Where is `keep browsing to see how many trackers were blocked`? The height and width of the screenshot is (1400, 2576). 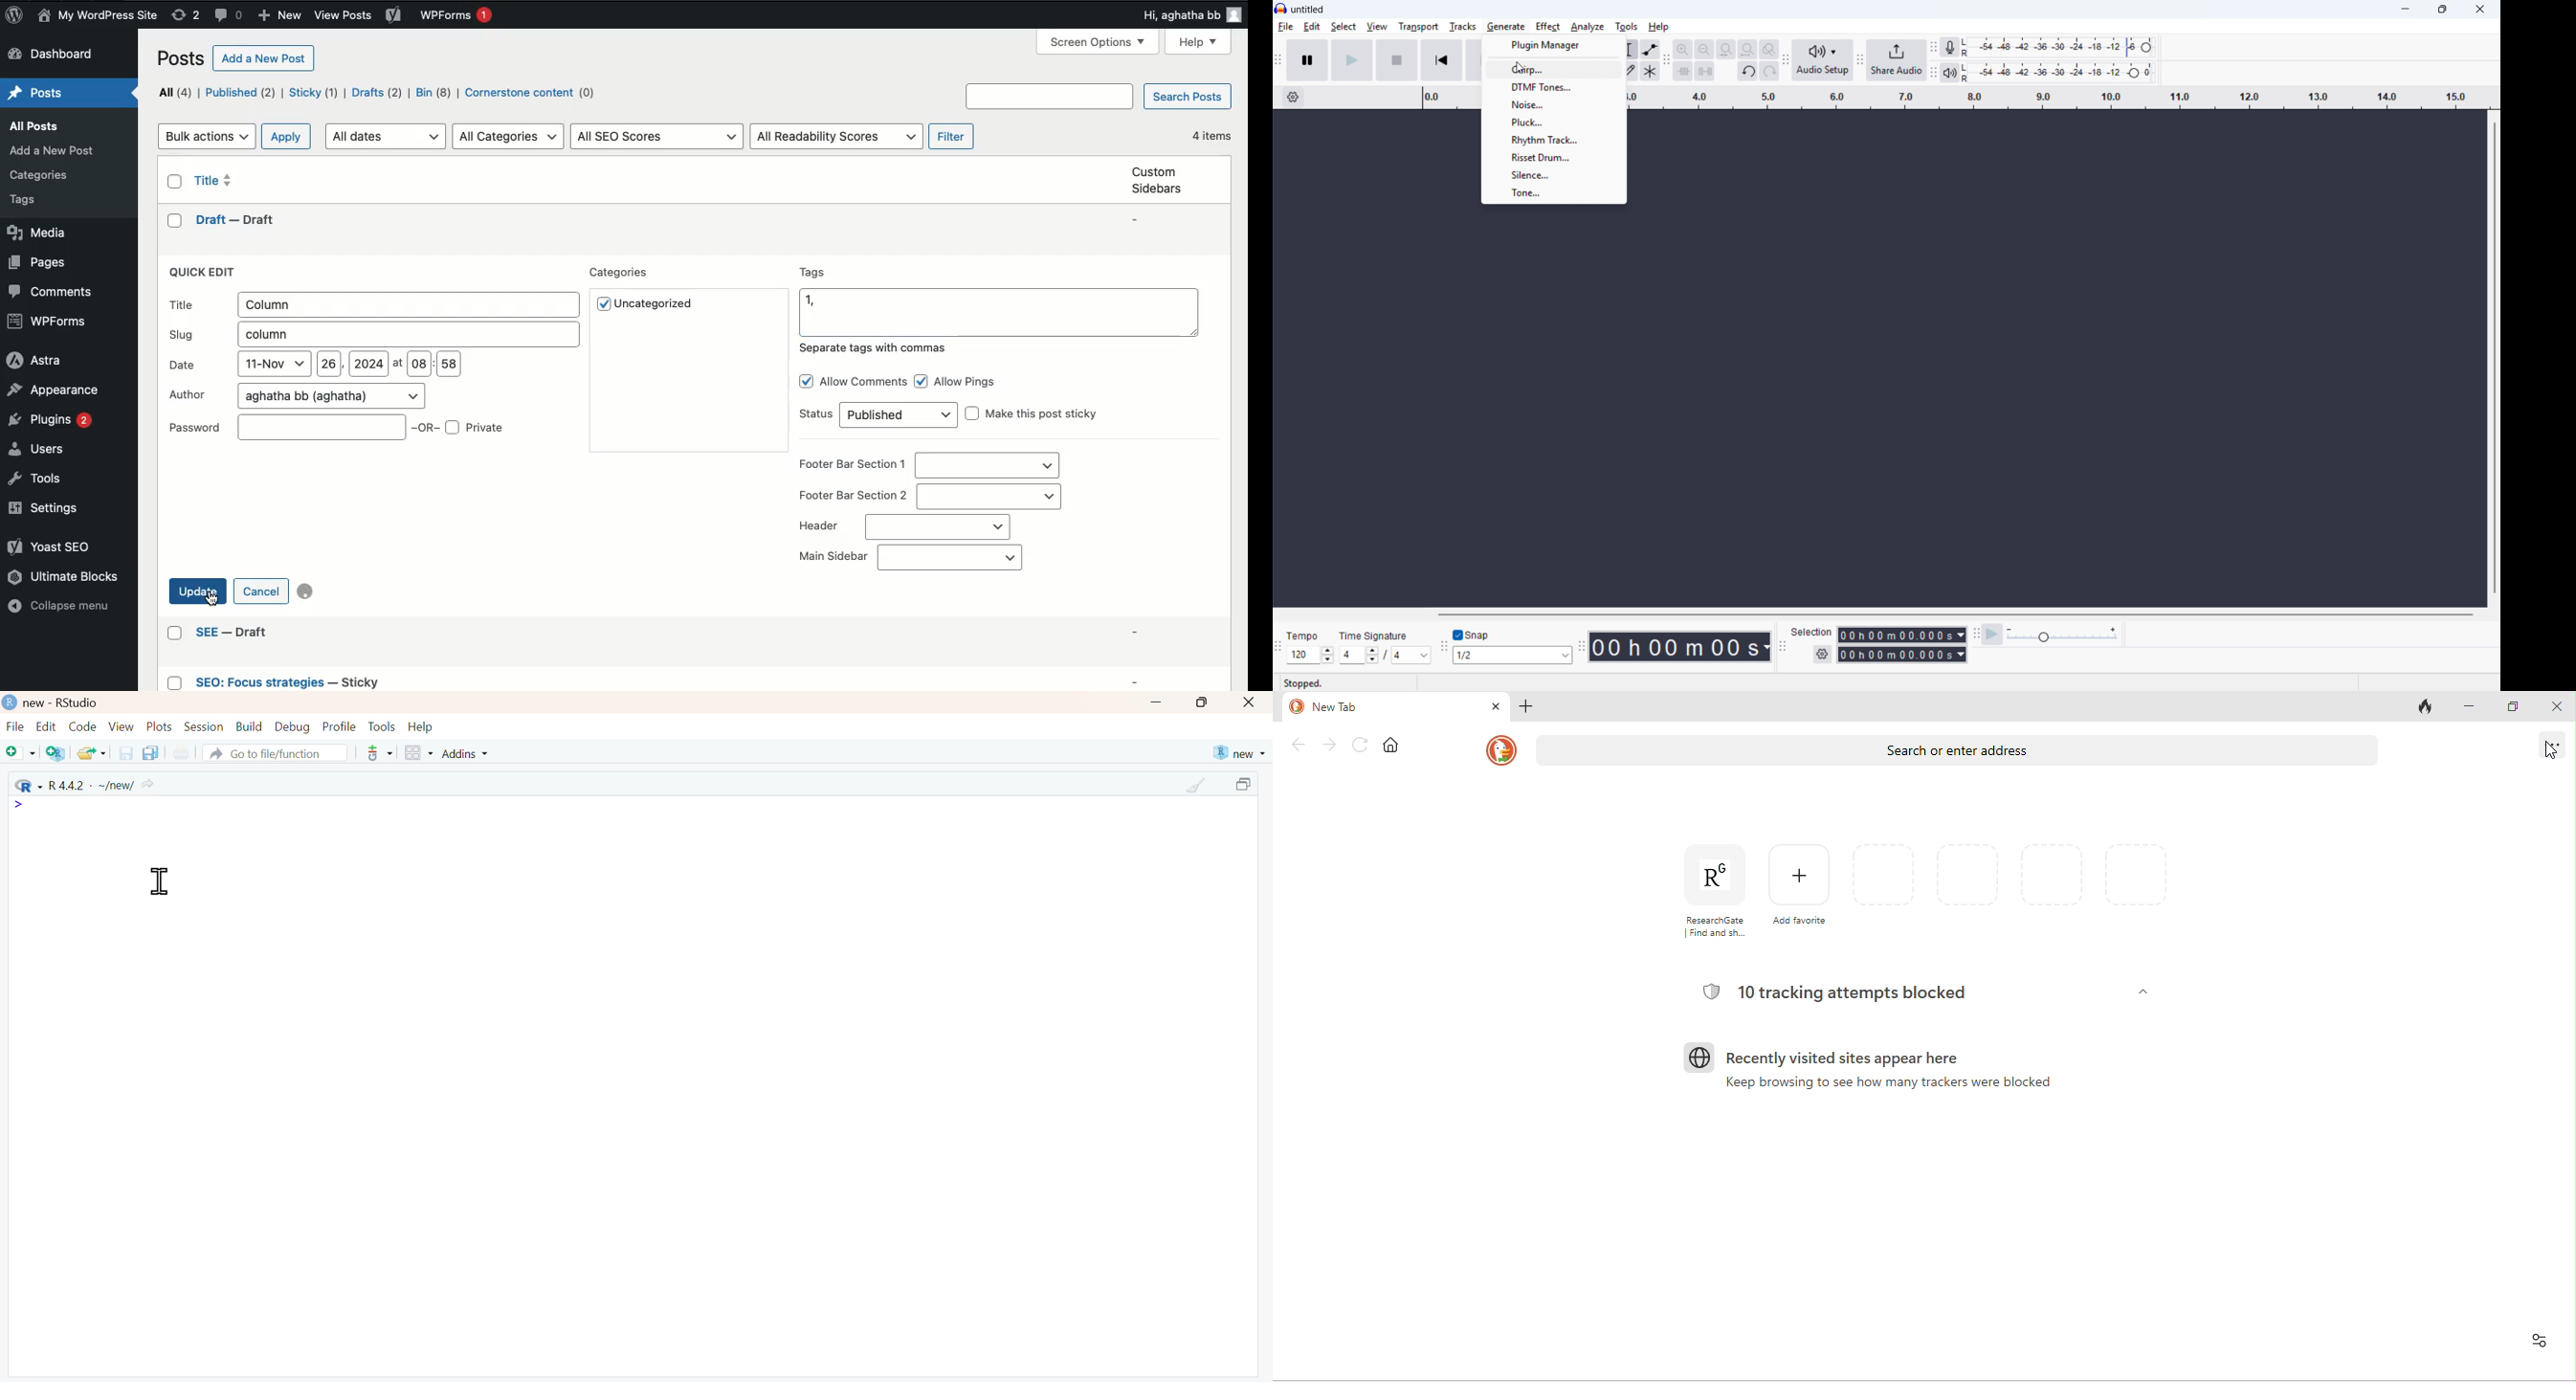
keep browsing to see how many trackers were blocked is located at coordinates (1894, 1086).